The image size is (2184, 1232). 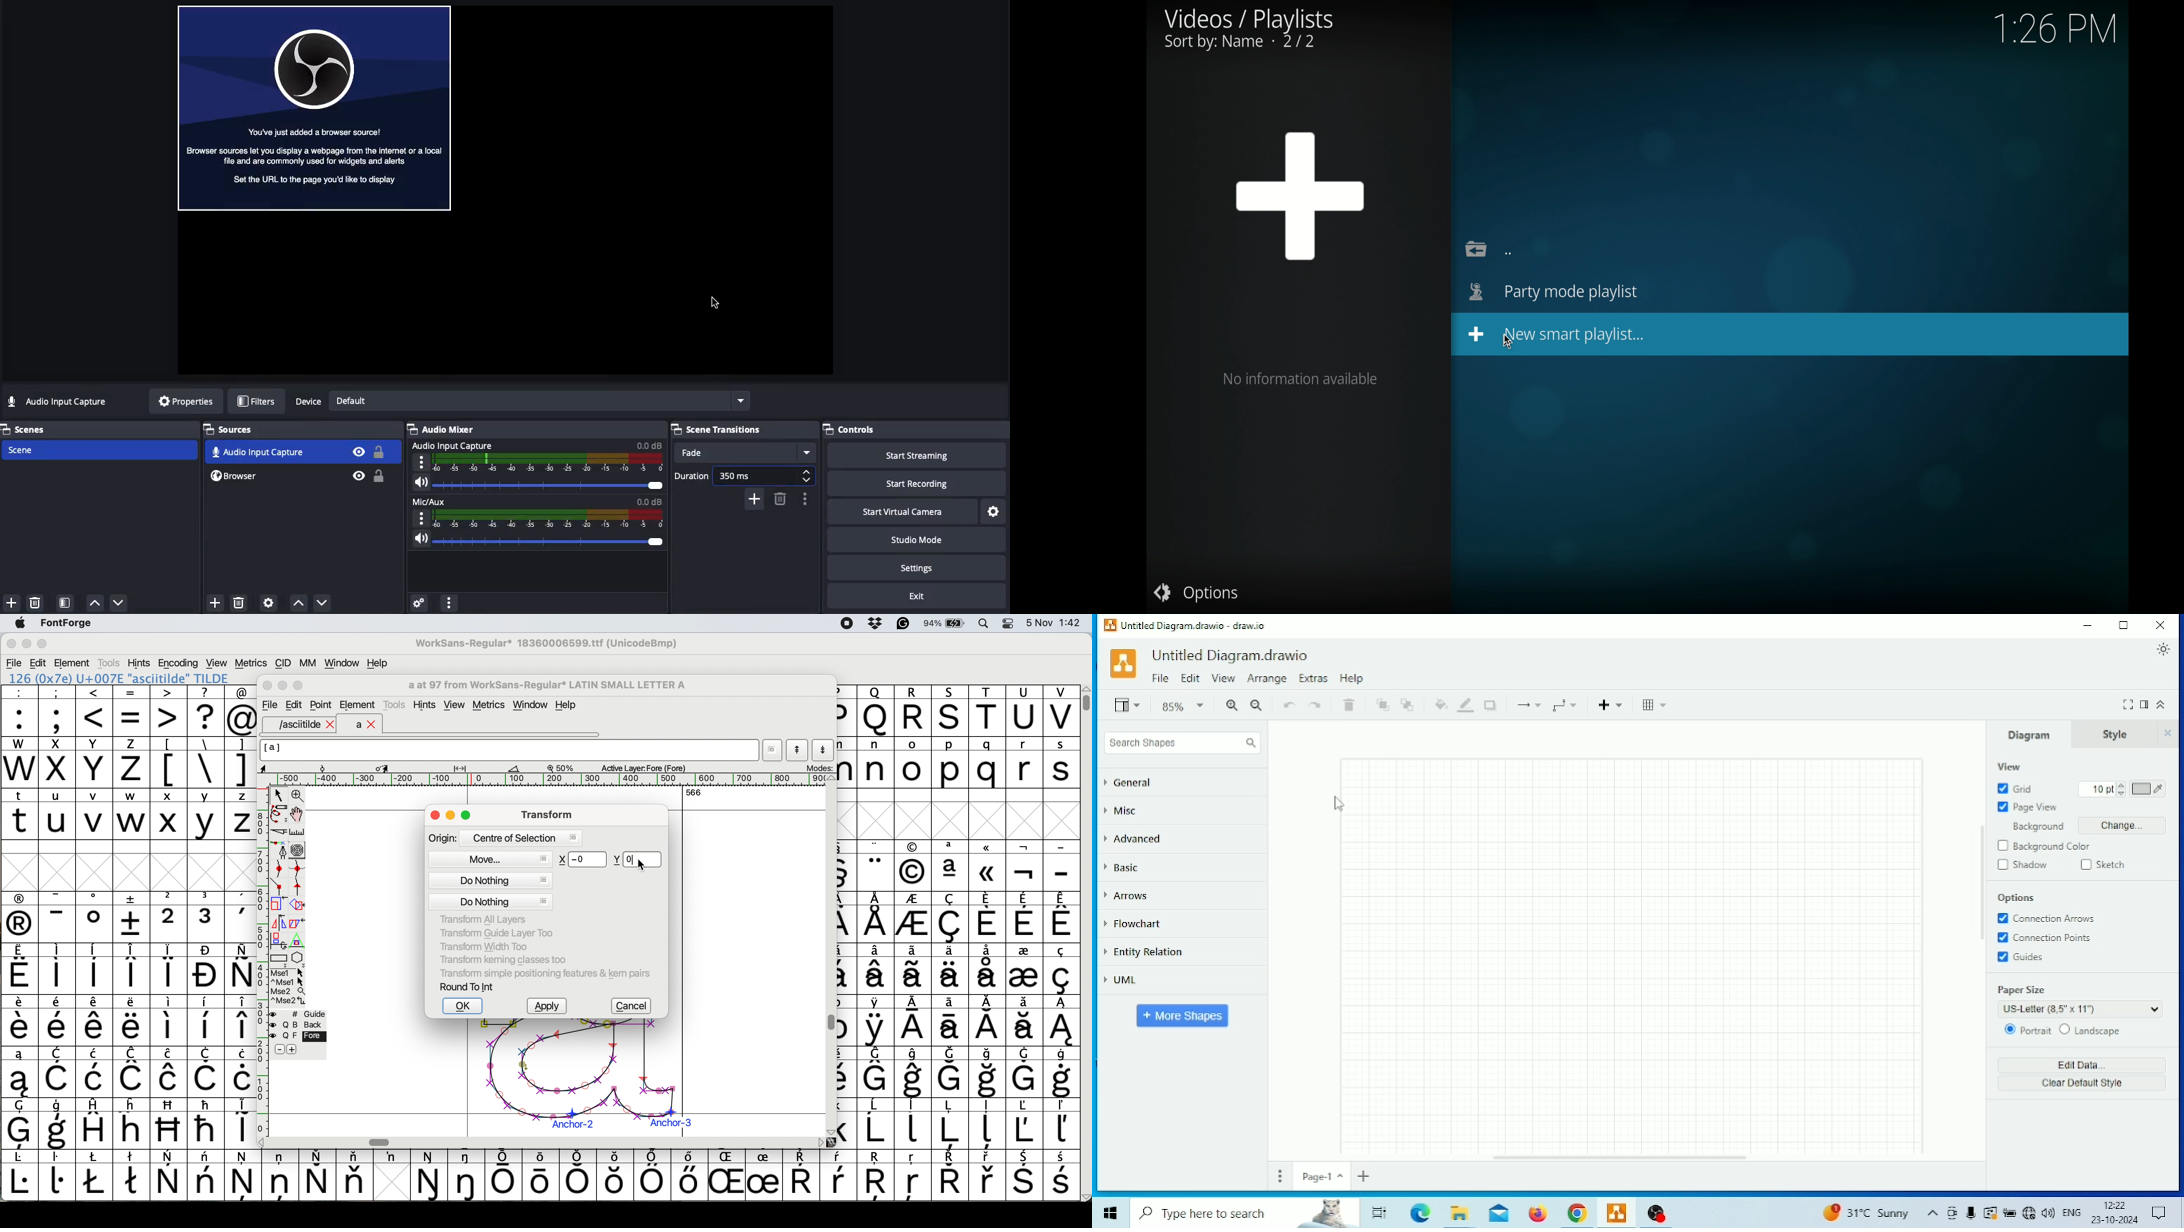 What do you see at coordinates (1133, 923) in the screenshot?
I see `Flowchart` at bounding box center [1133, 923].